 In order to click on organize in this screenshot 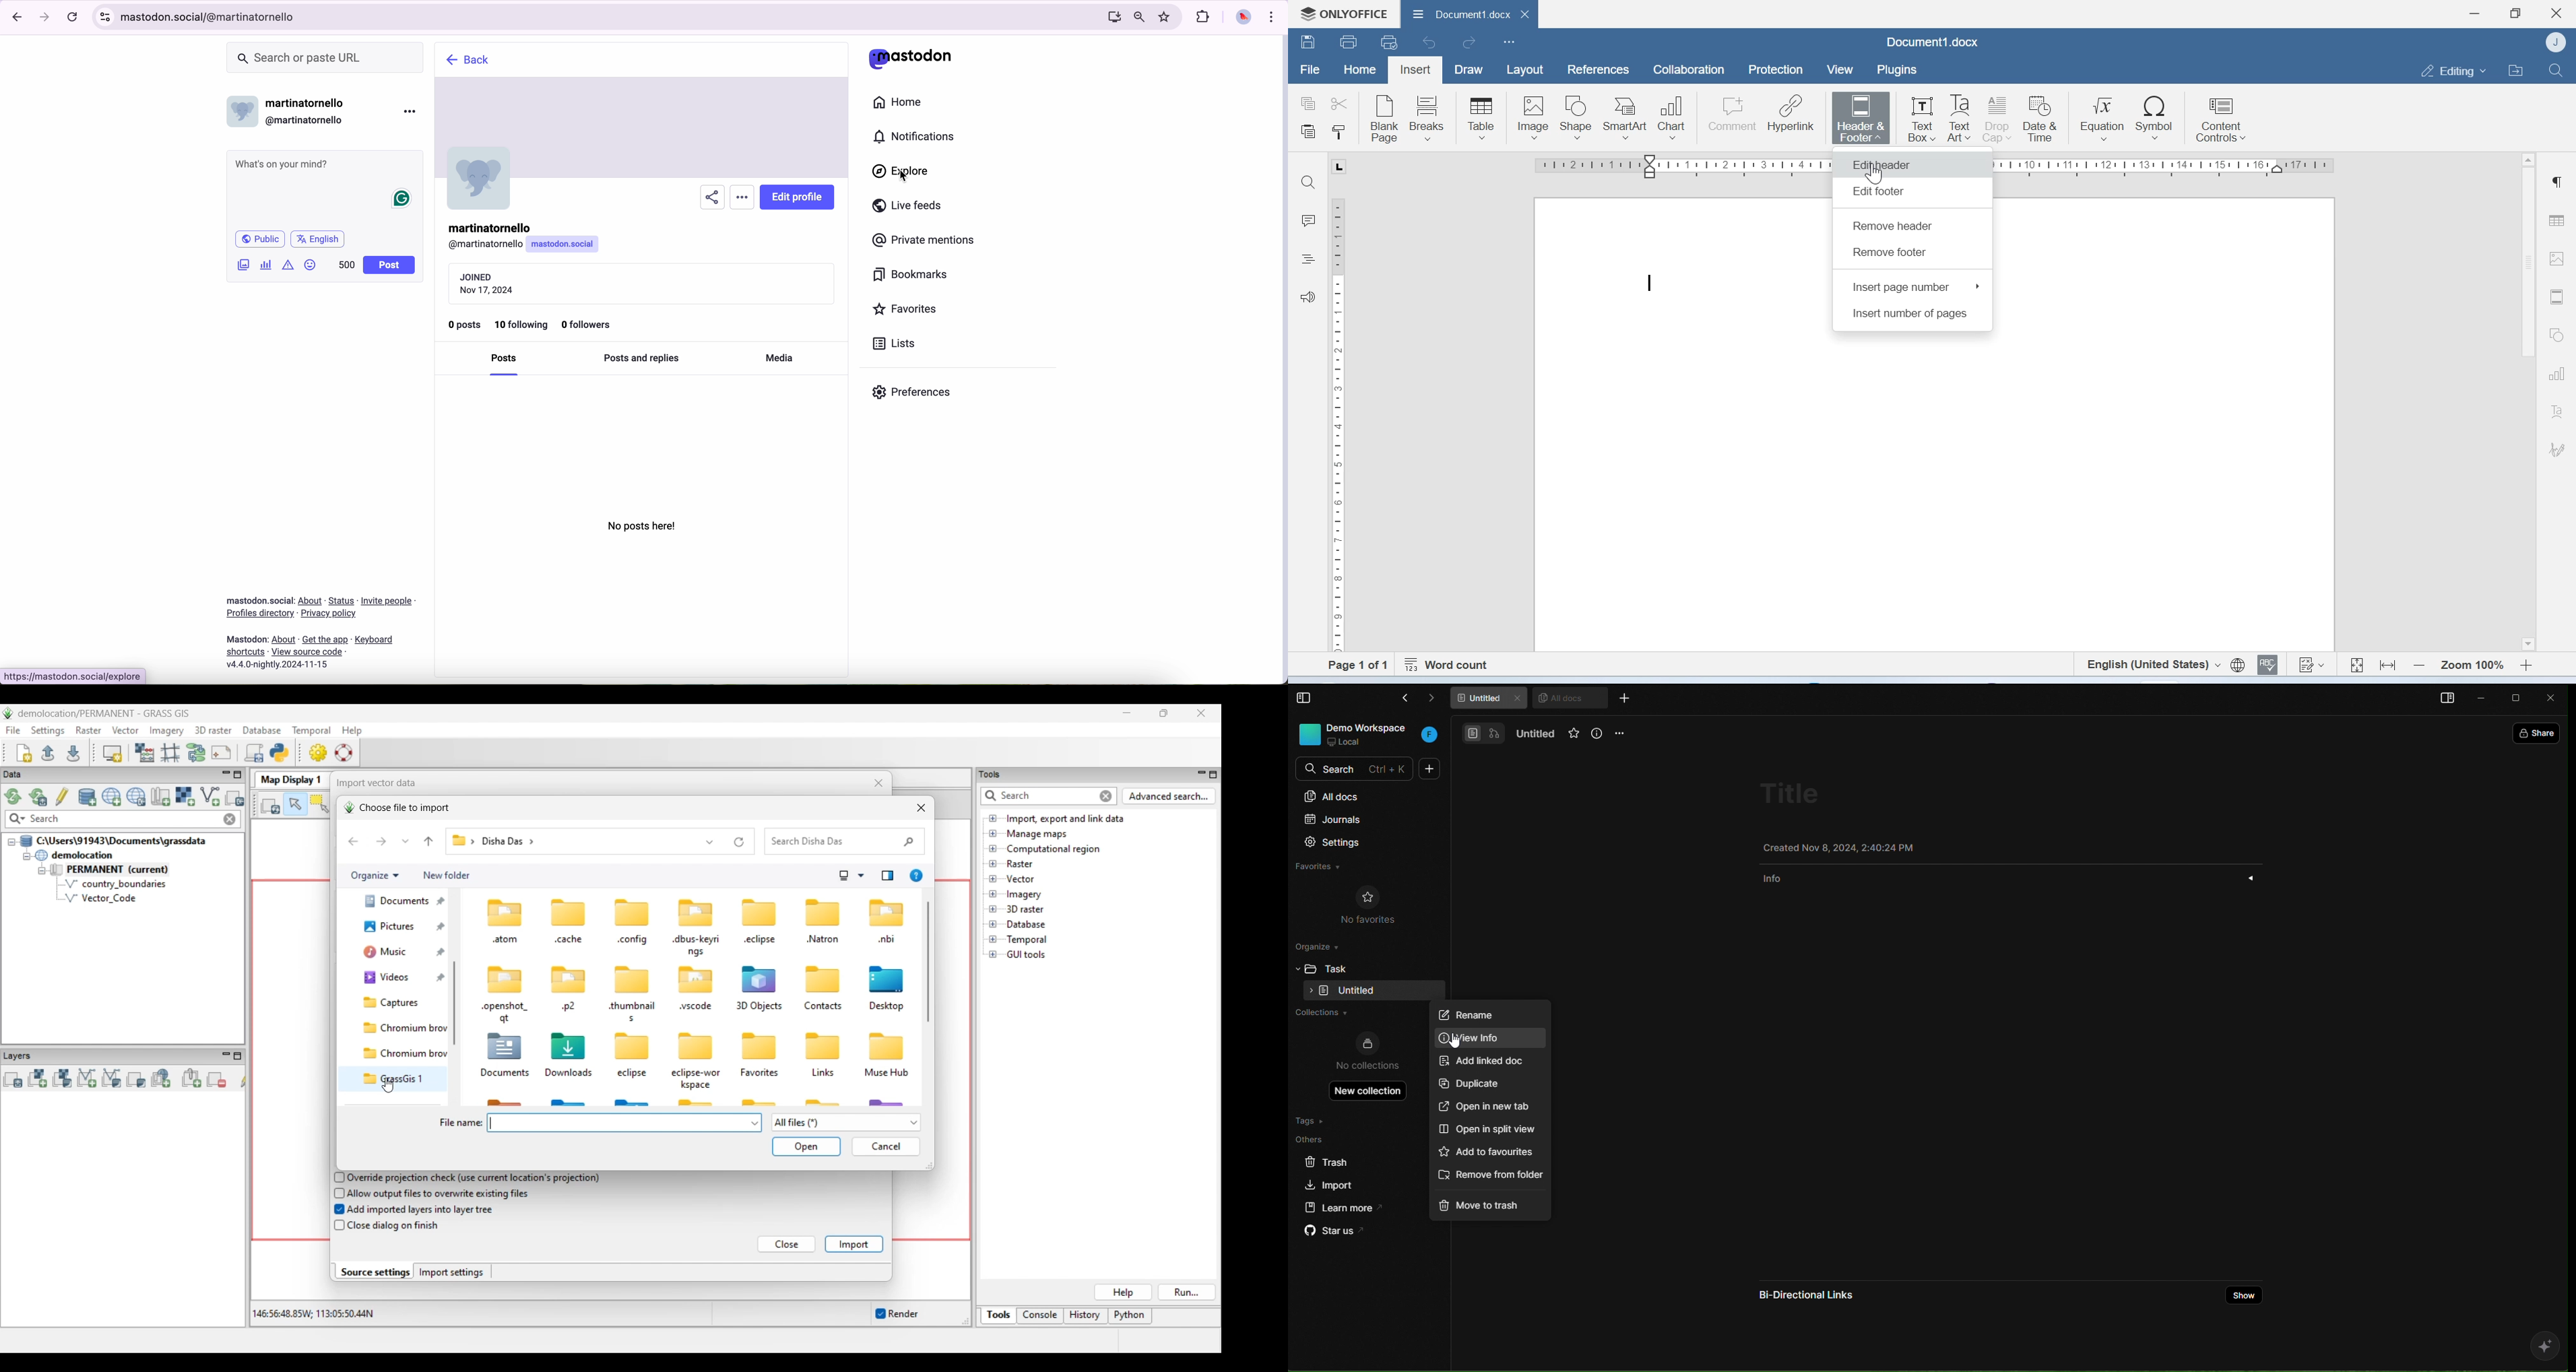, I will do `click(1322, 945)`.